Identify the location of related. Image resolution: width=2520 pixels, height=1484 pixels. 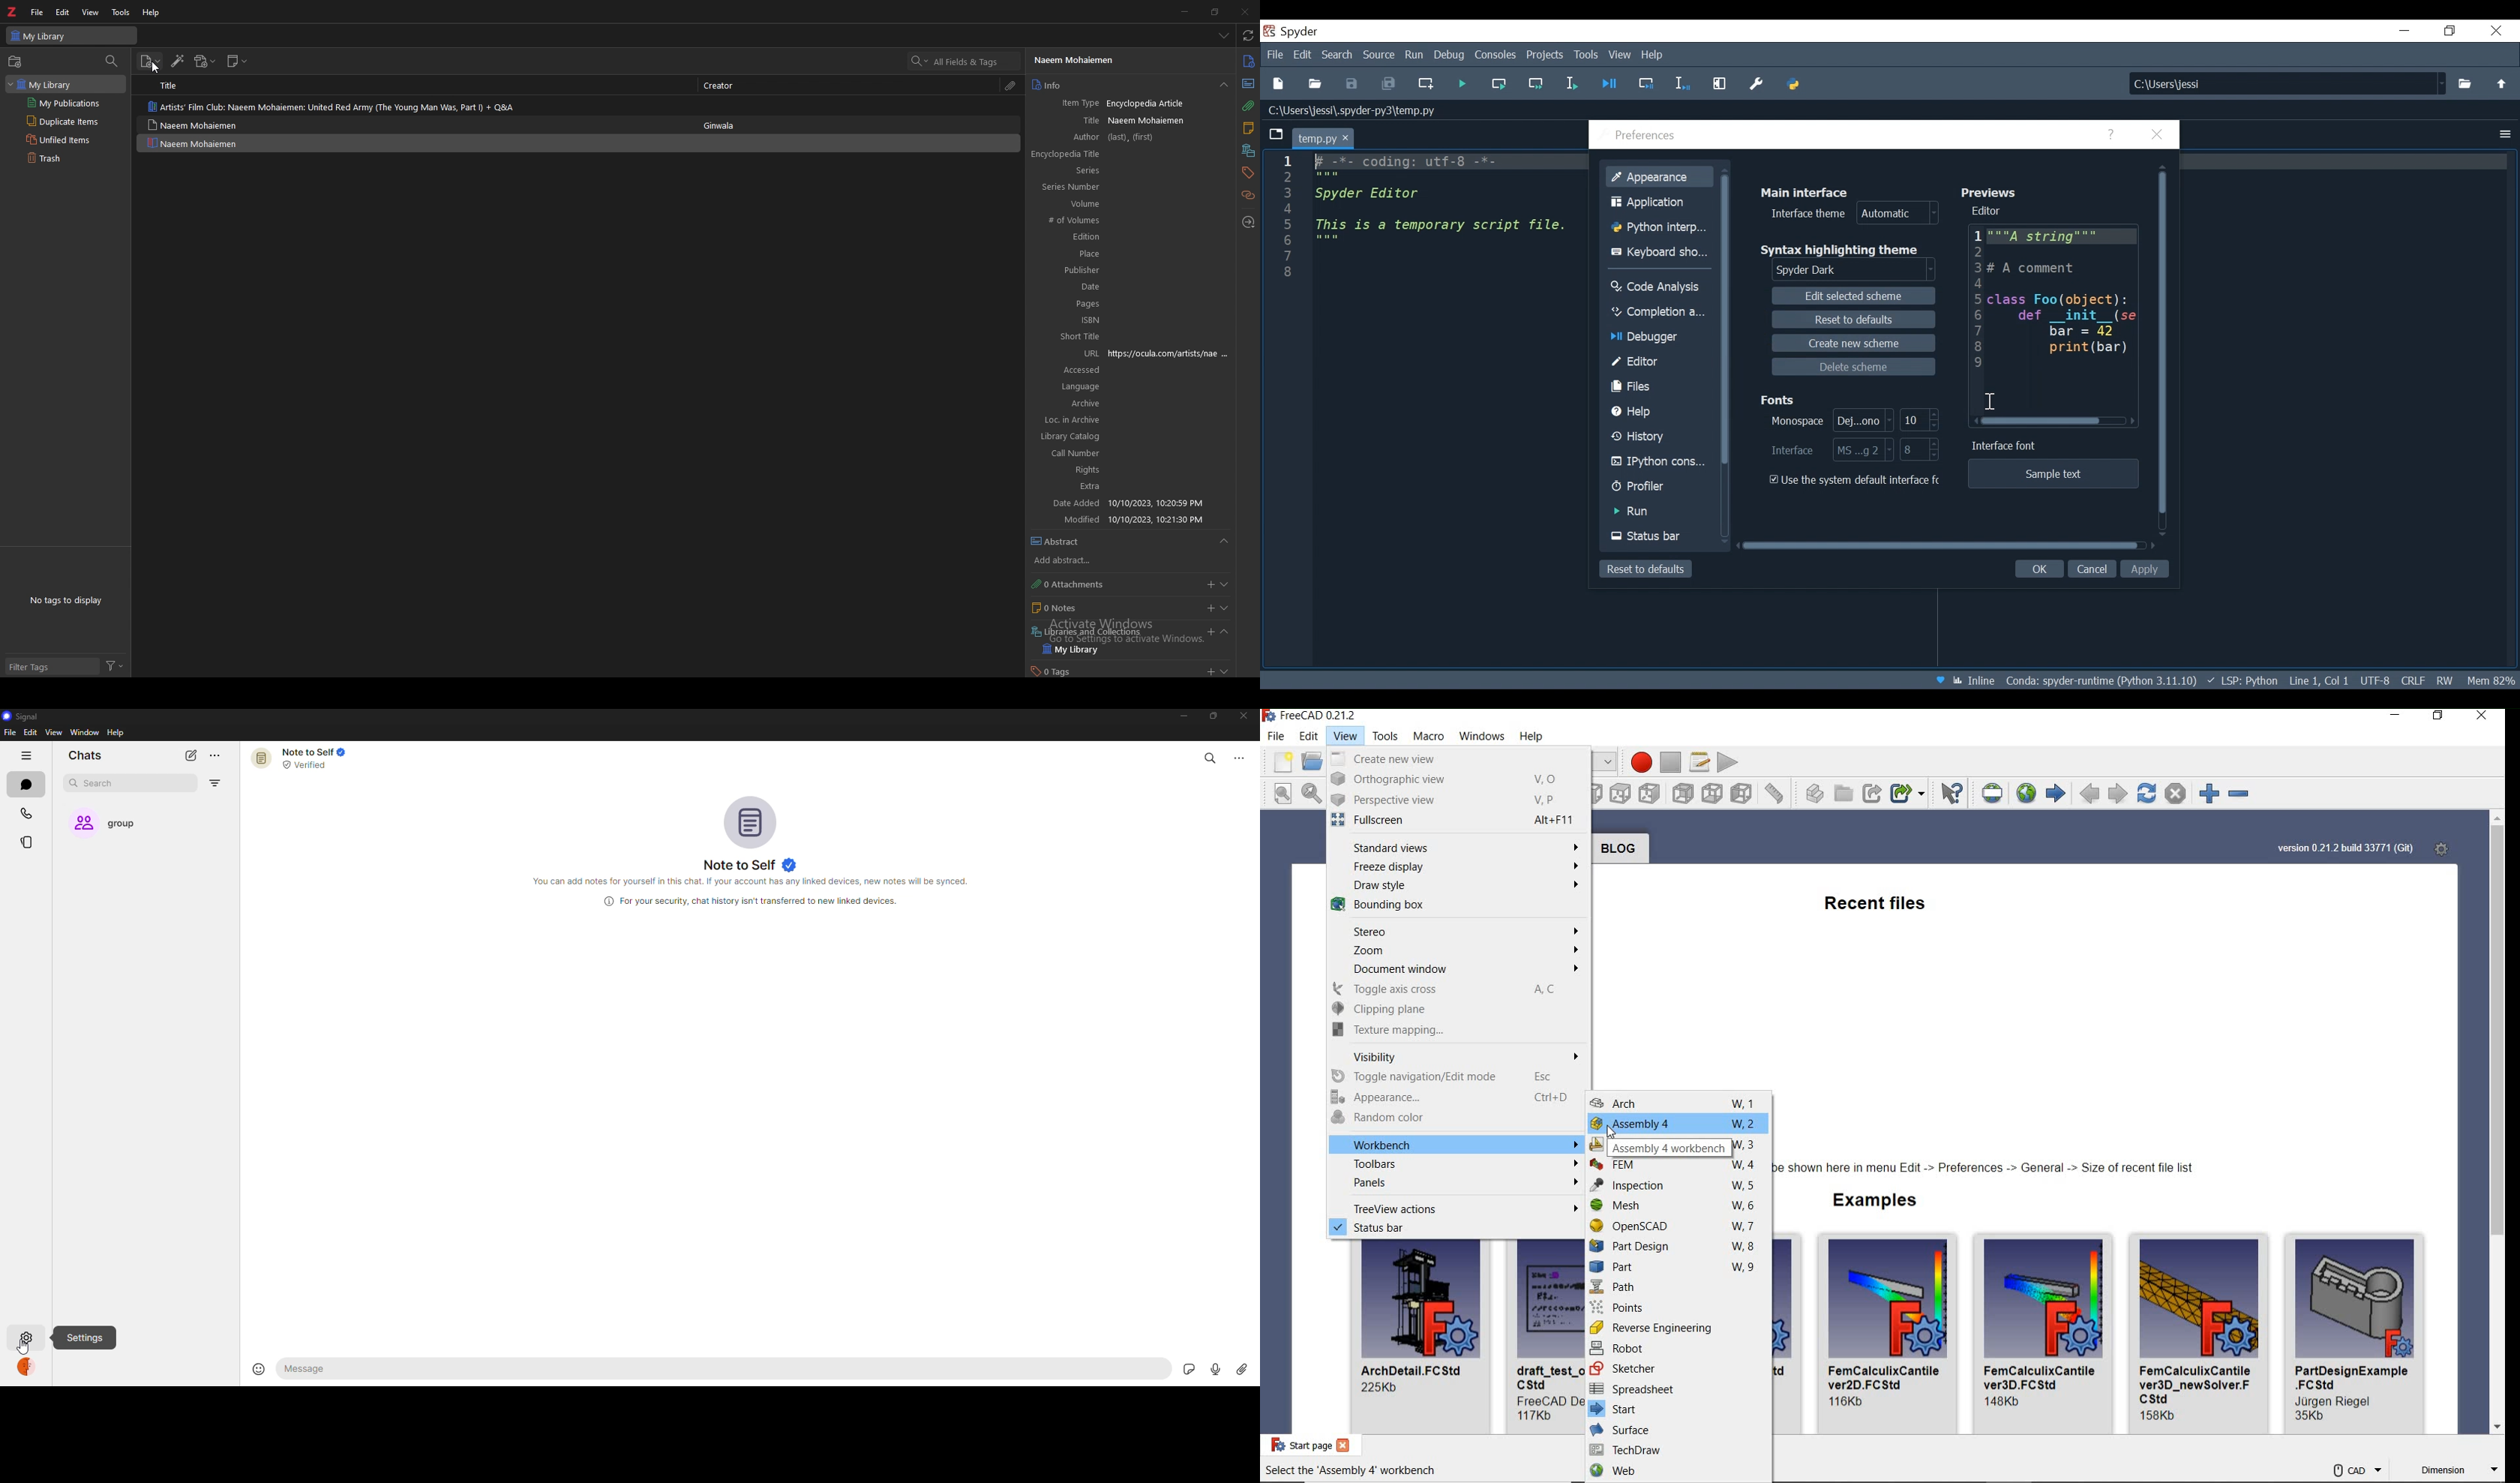
(1249, 194).